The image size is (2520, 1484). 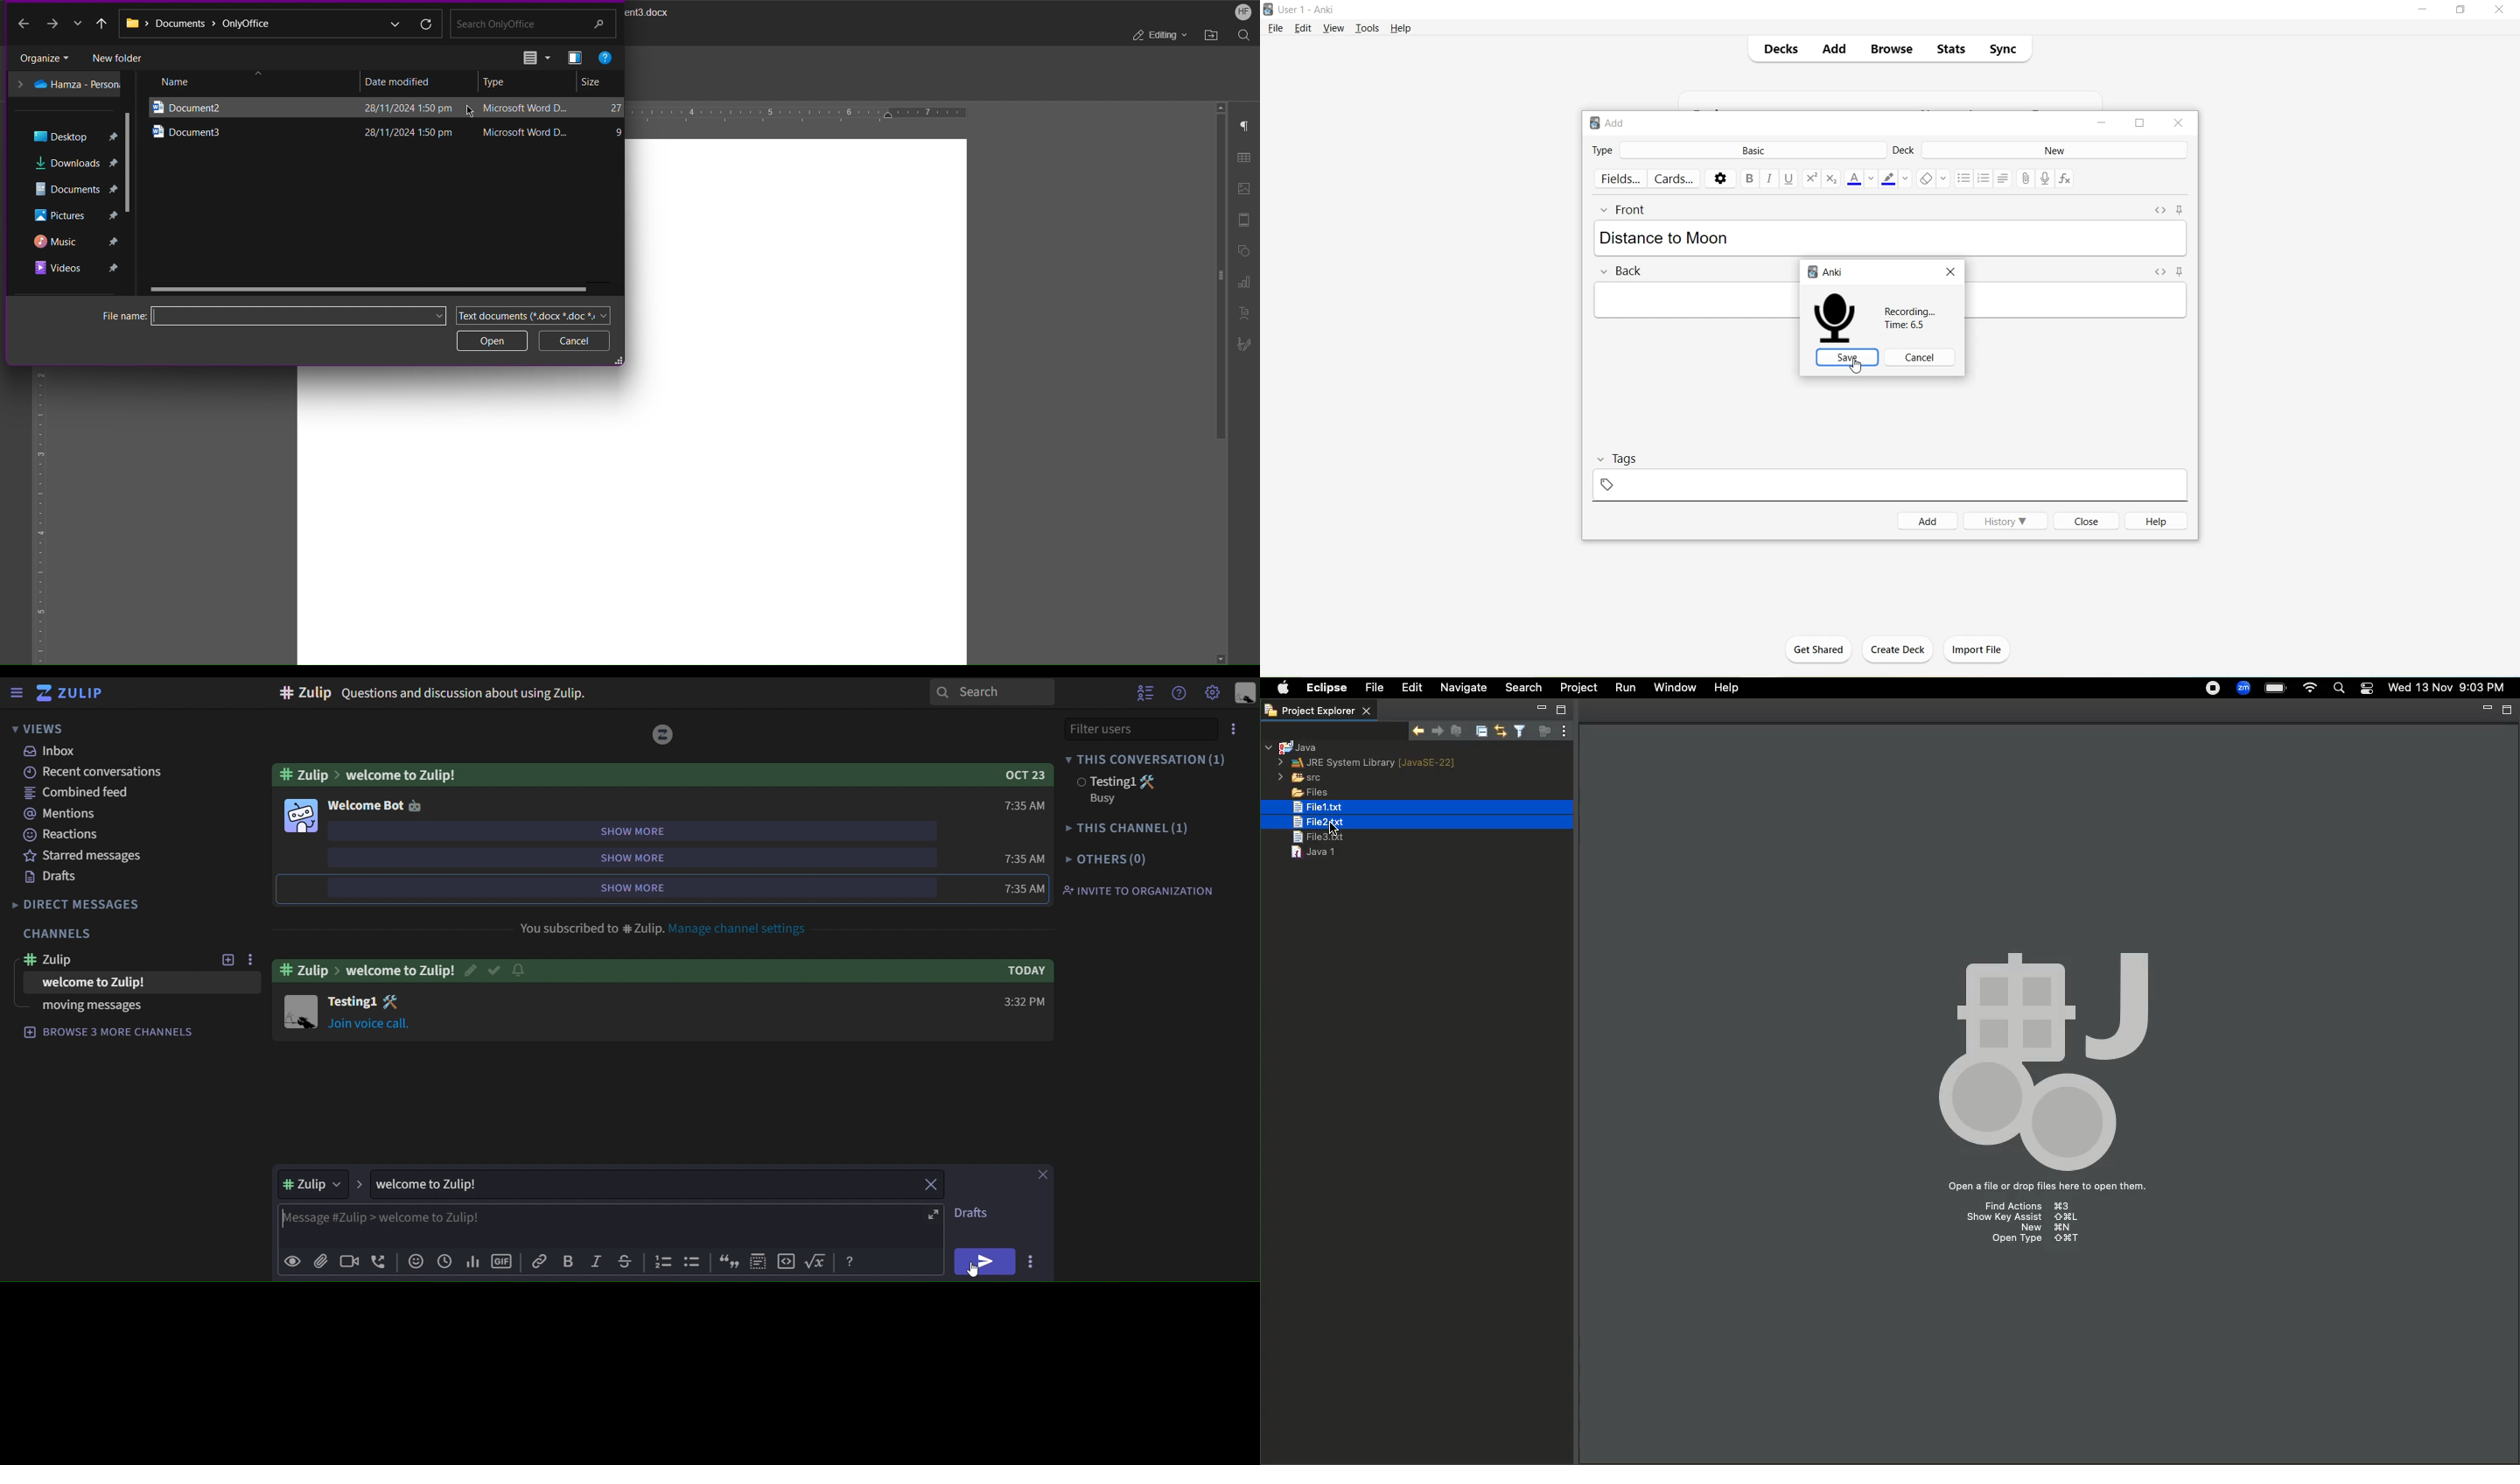 I want to click on Text Field, so click(x=1696, y=299).